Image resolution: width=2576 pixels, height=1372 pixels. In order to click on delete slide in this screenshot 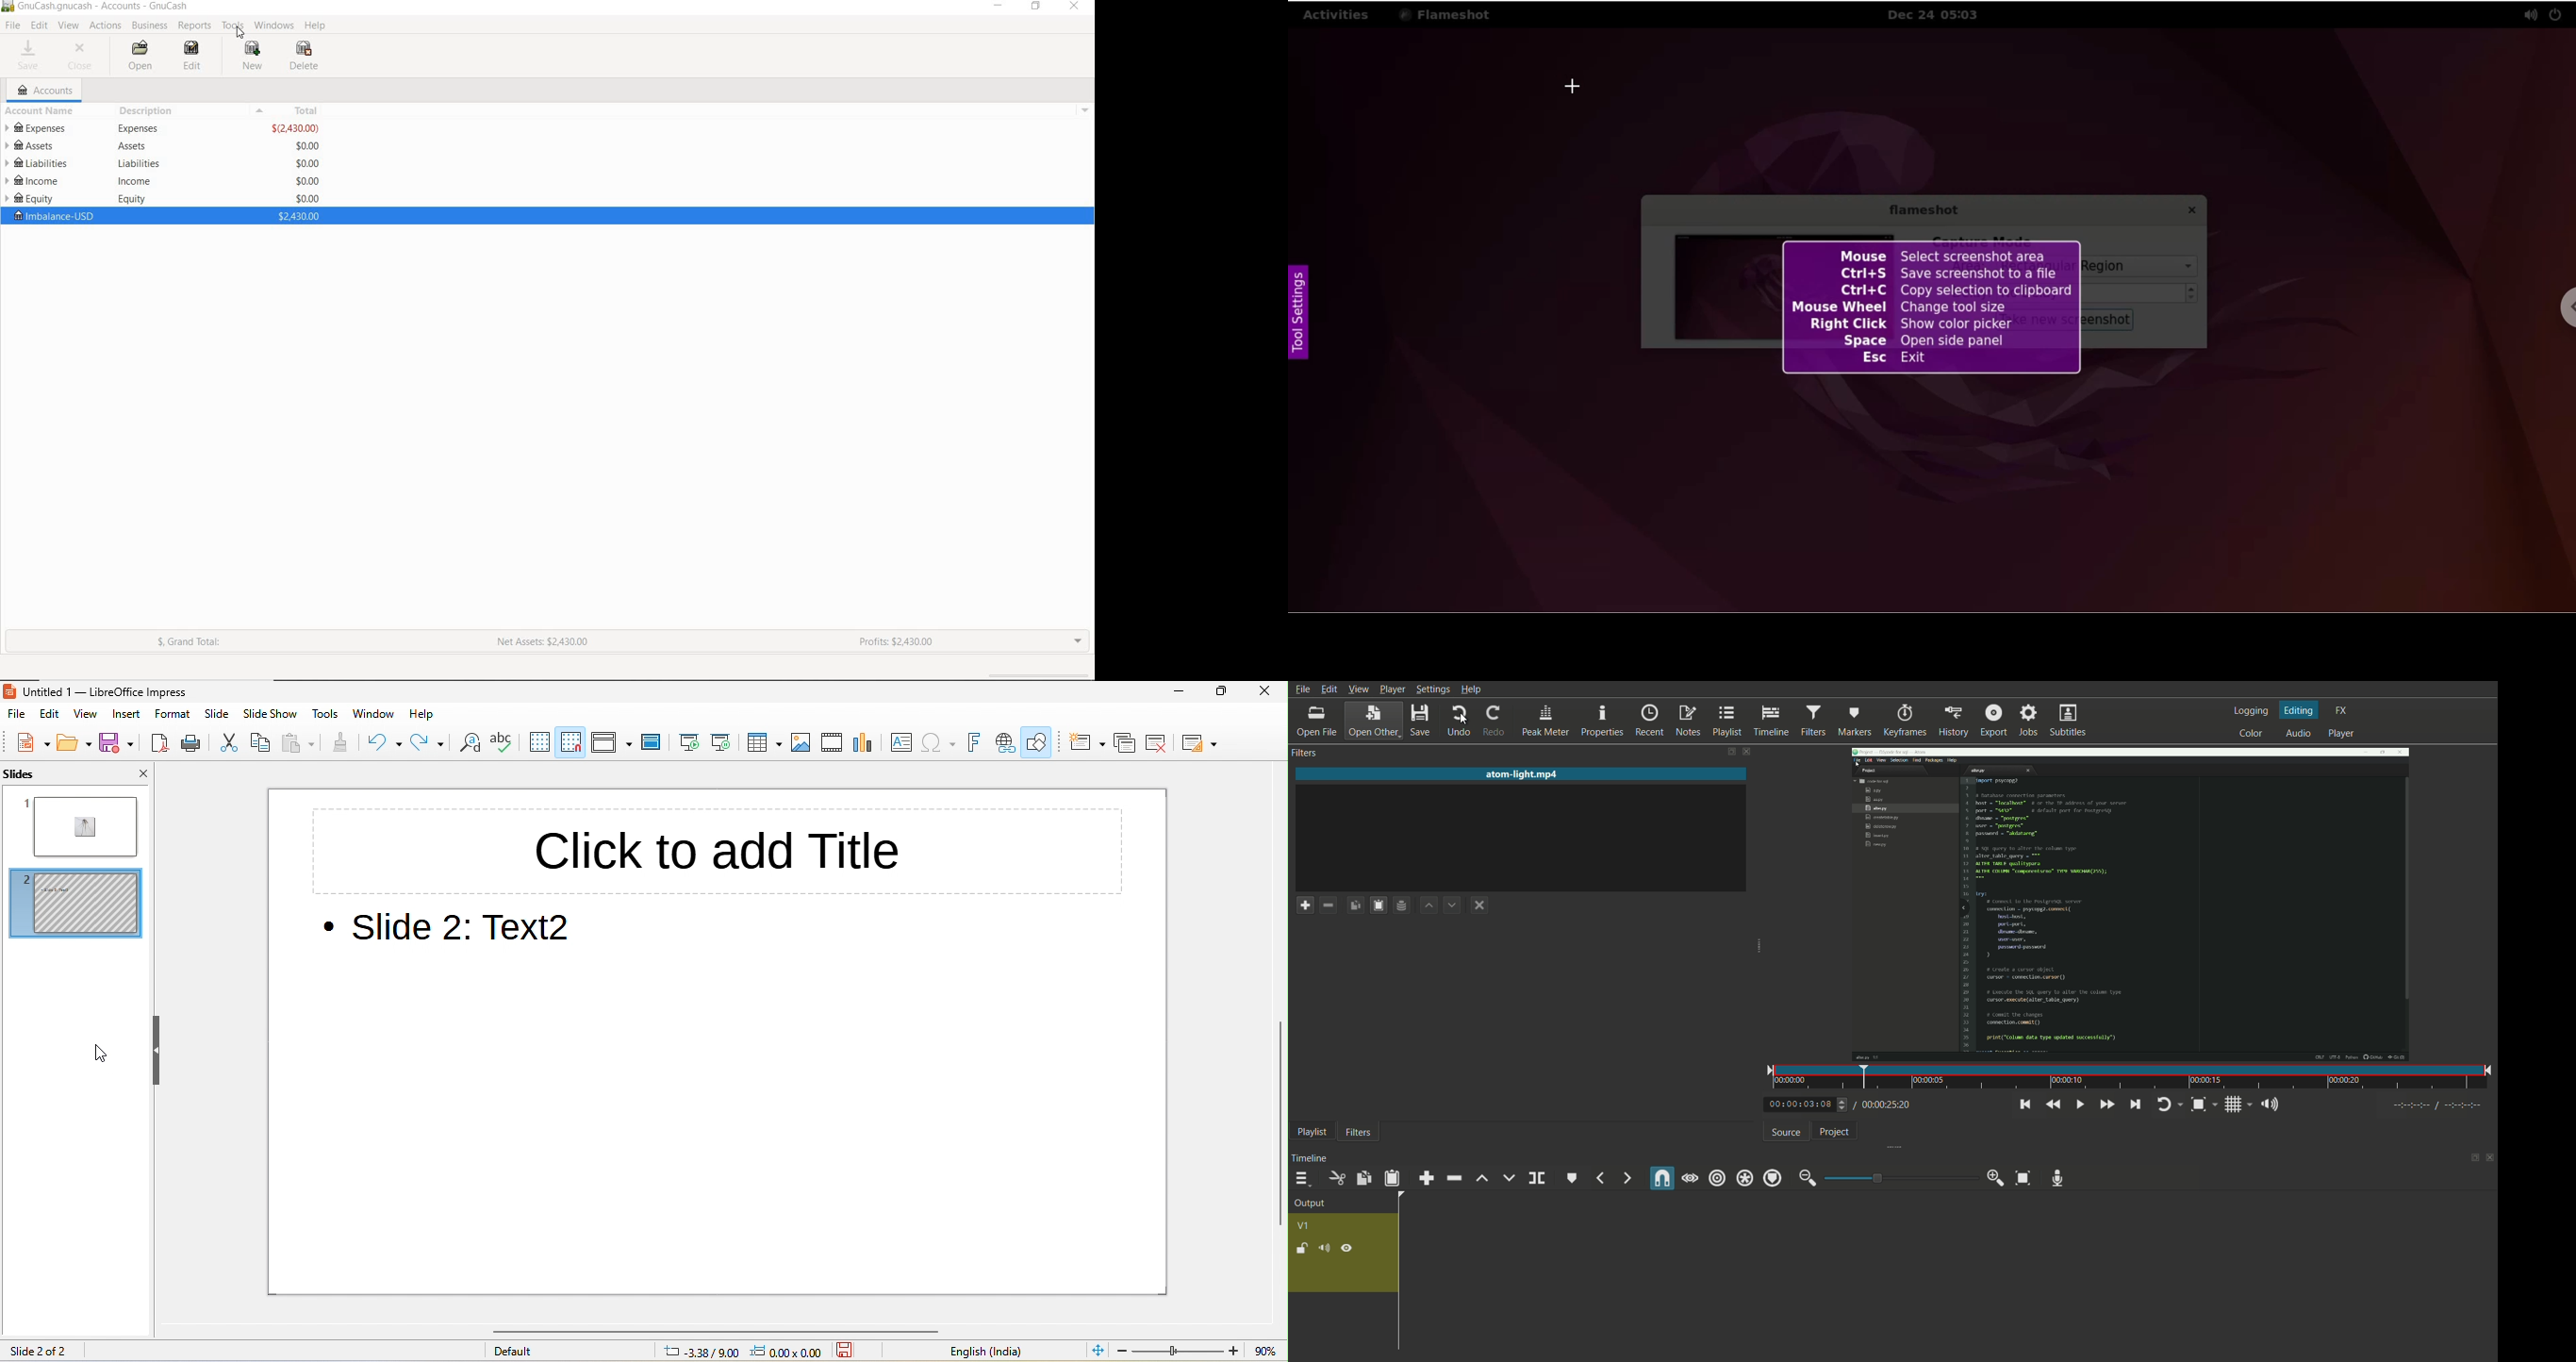, I will do `click(1165, 744)`.